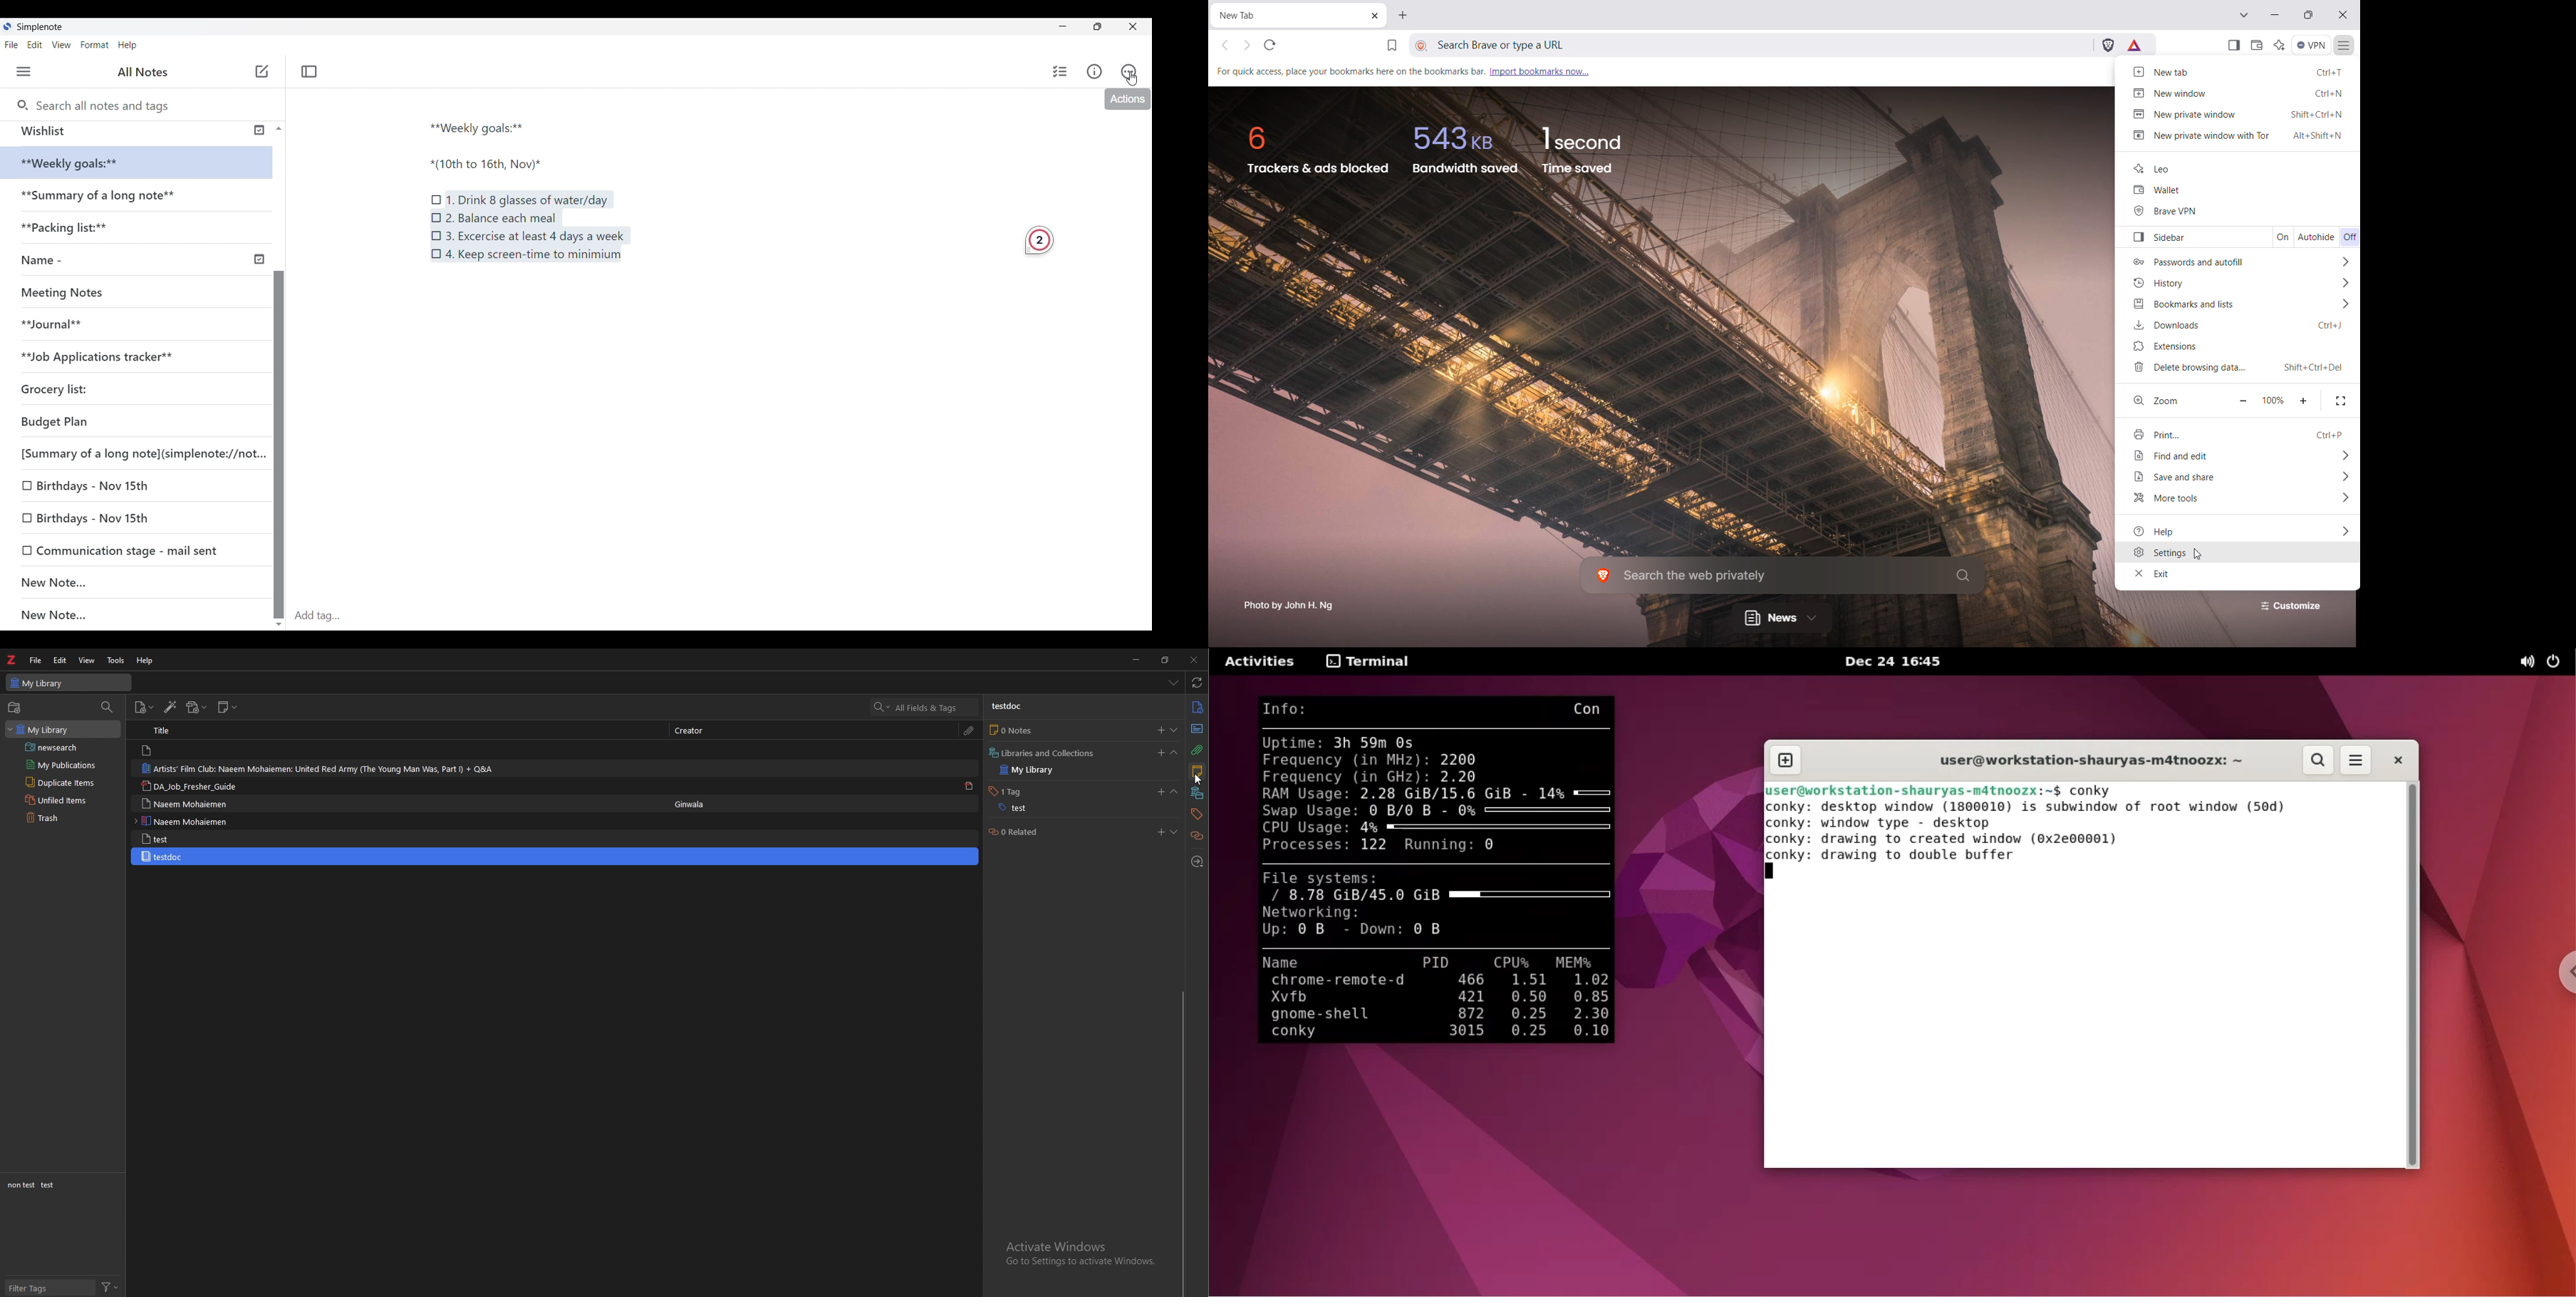 The height and width of the screenshot is (1316, 2576). Describe the element at coordinates (174, 750) in the screenshot. I see `note` at that location.